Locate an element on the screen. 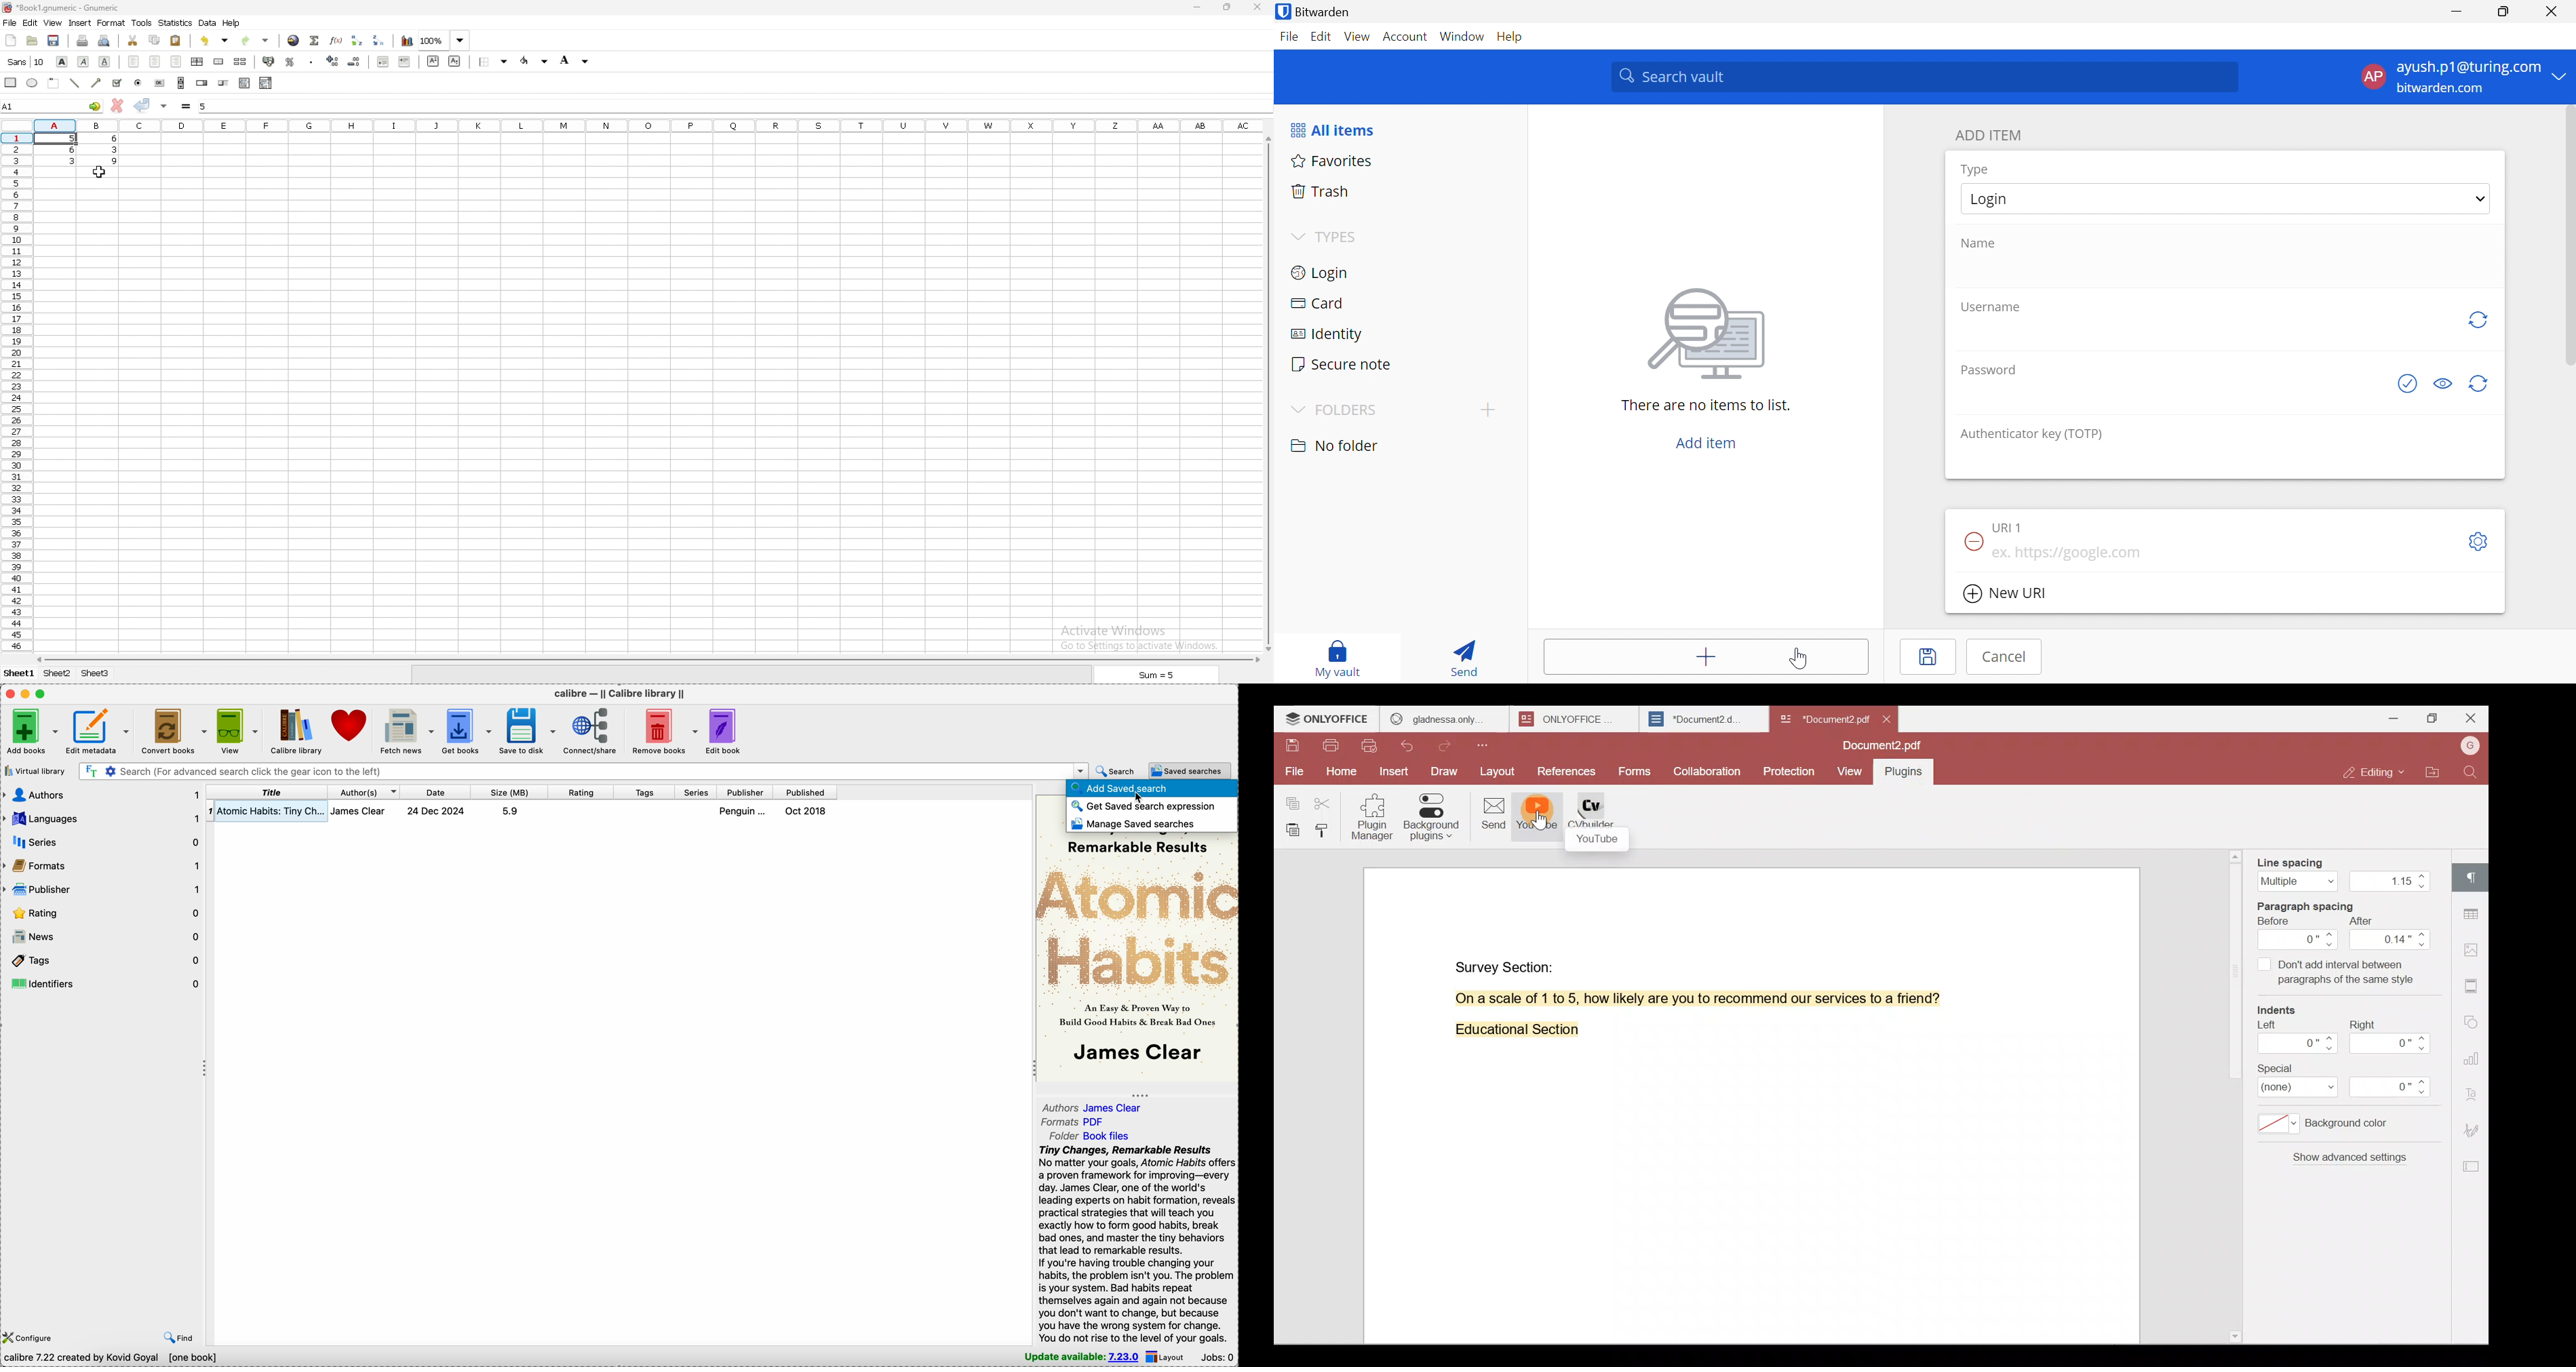 The width and height of the screenshot is (2576, 1372). accounting is located at coordinates (268, 61).